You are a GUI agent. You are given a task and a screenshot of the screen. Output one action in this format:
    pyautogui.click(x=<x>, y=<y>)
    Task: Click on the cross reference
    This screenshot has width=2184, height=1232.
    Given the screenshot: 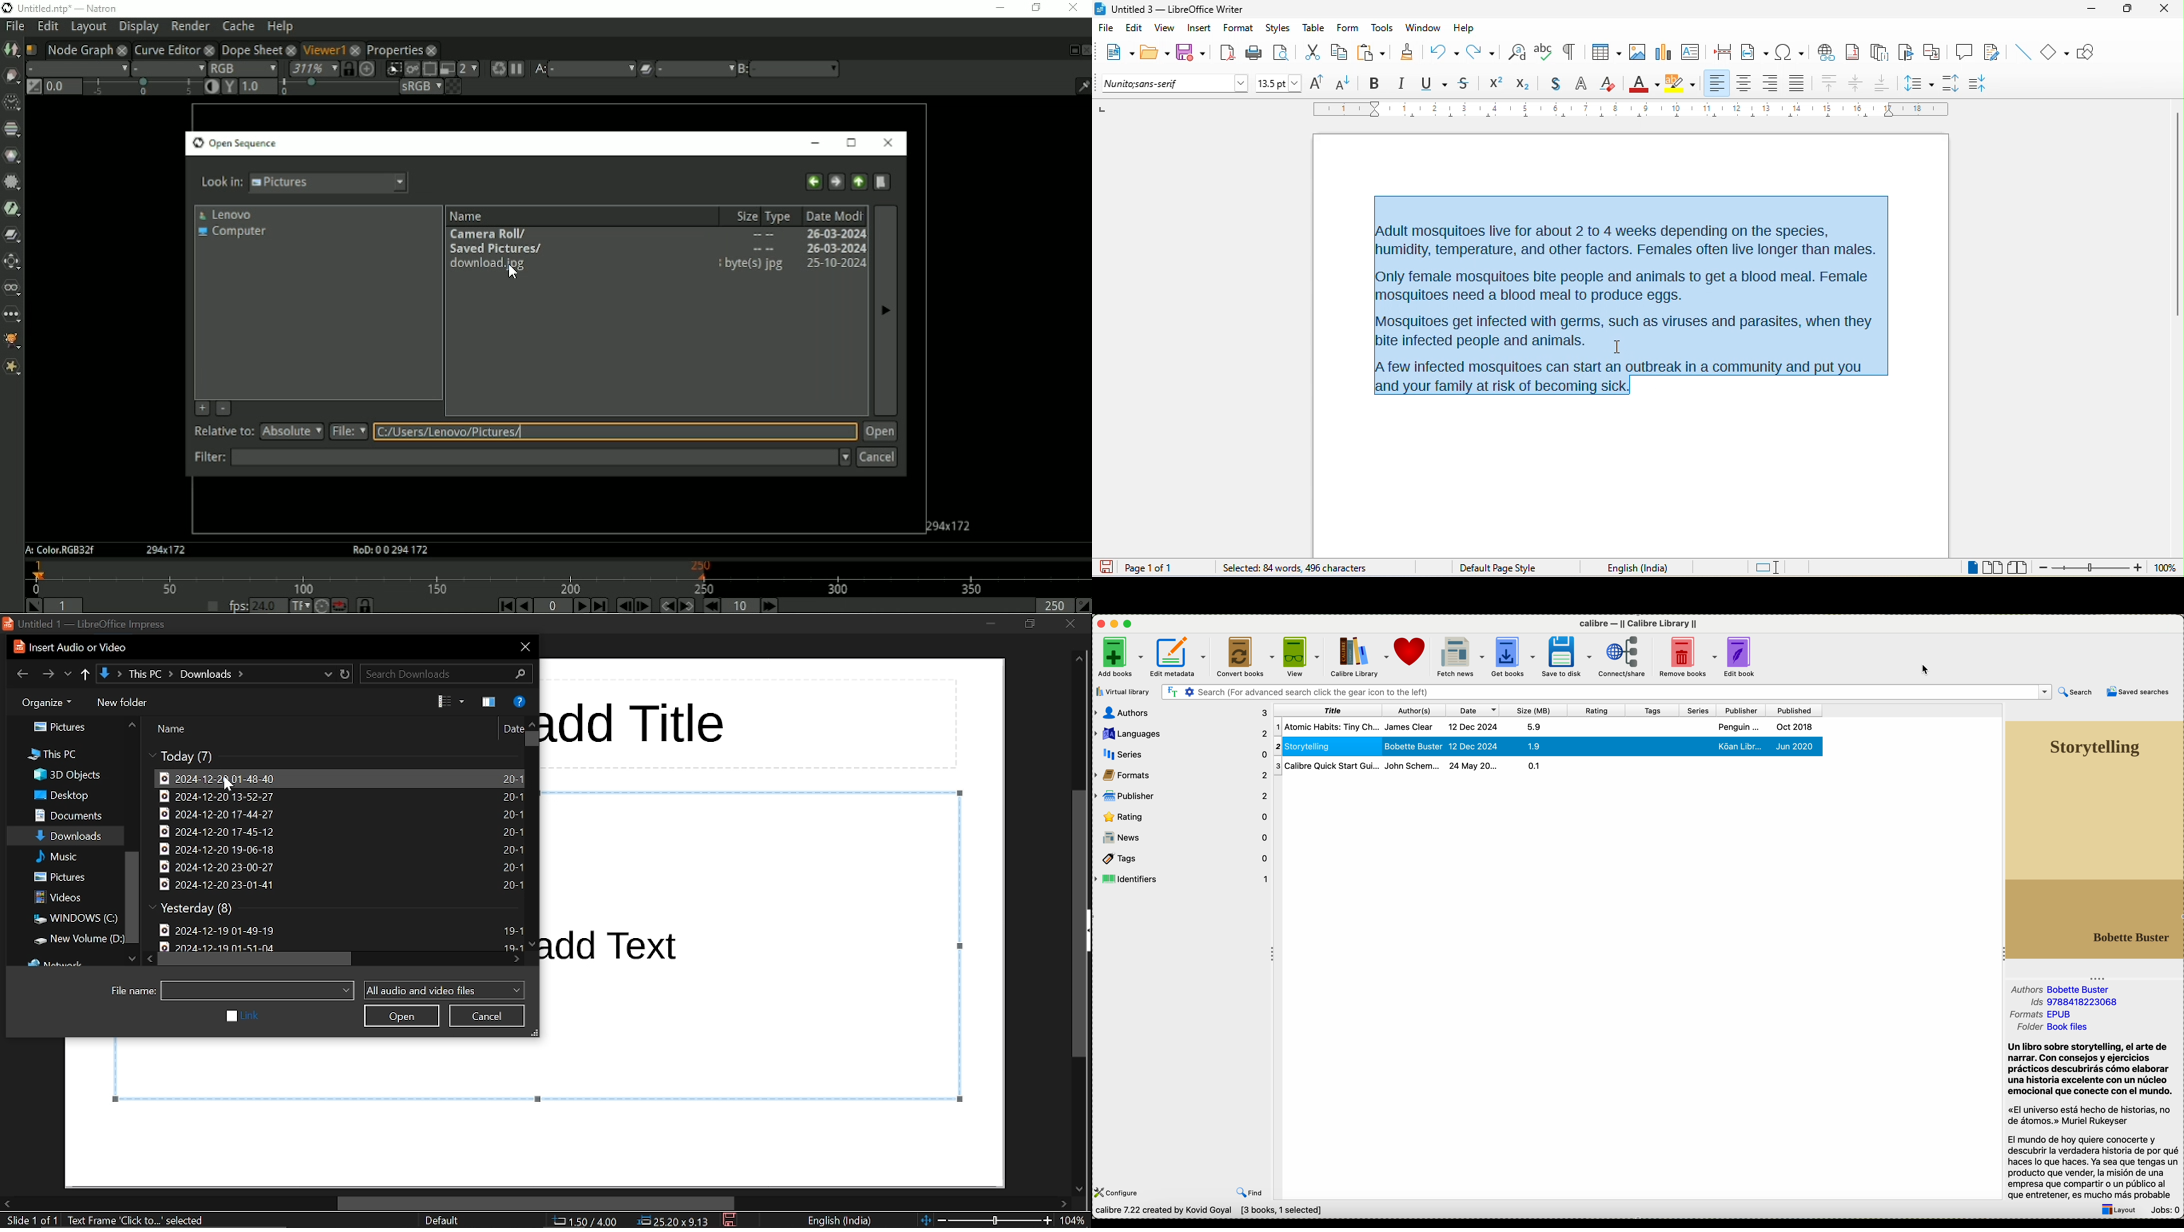 What is the action you would take?
    pyautogui.click(x=1935, y=52)
    